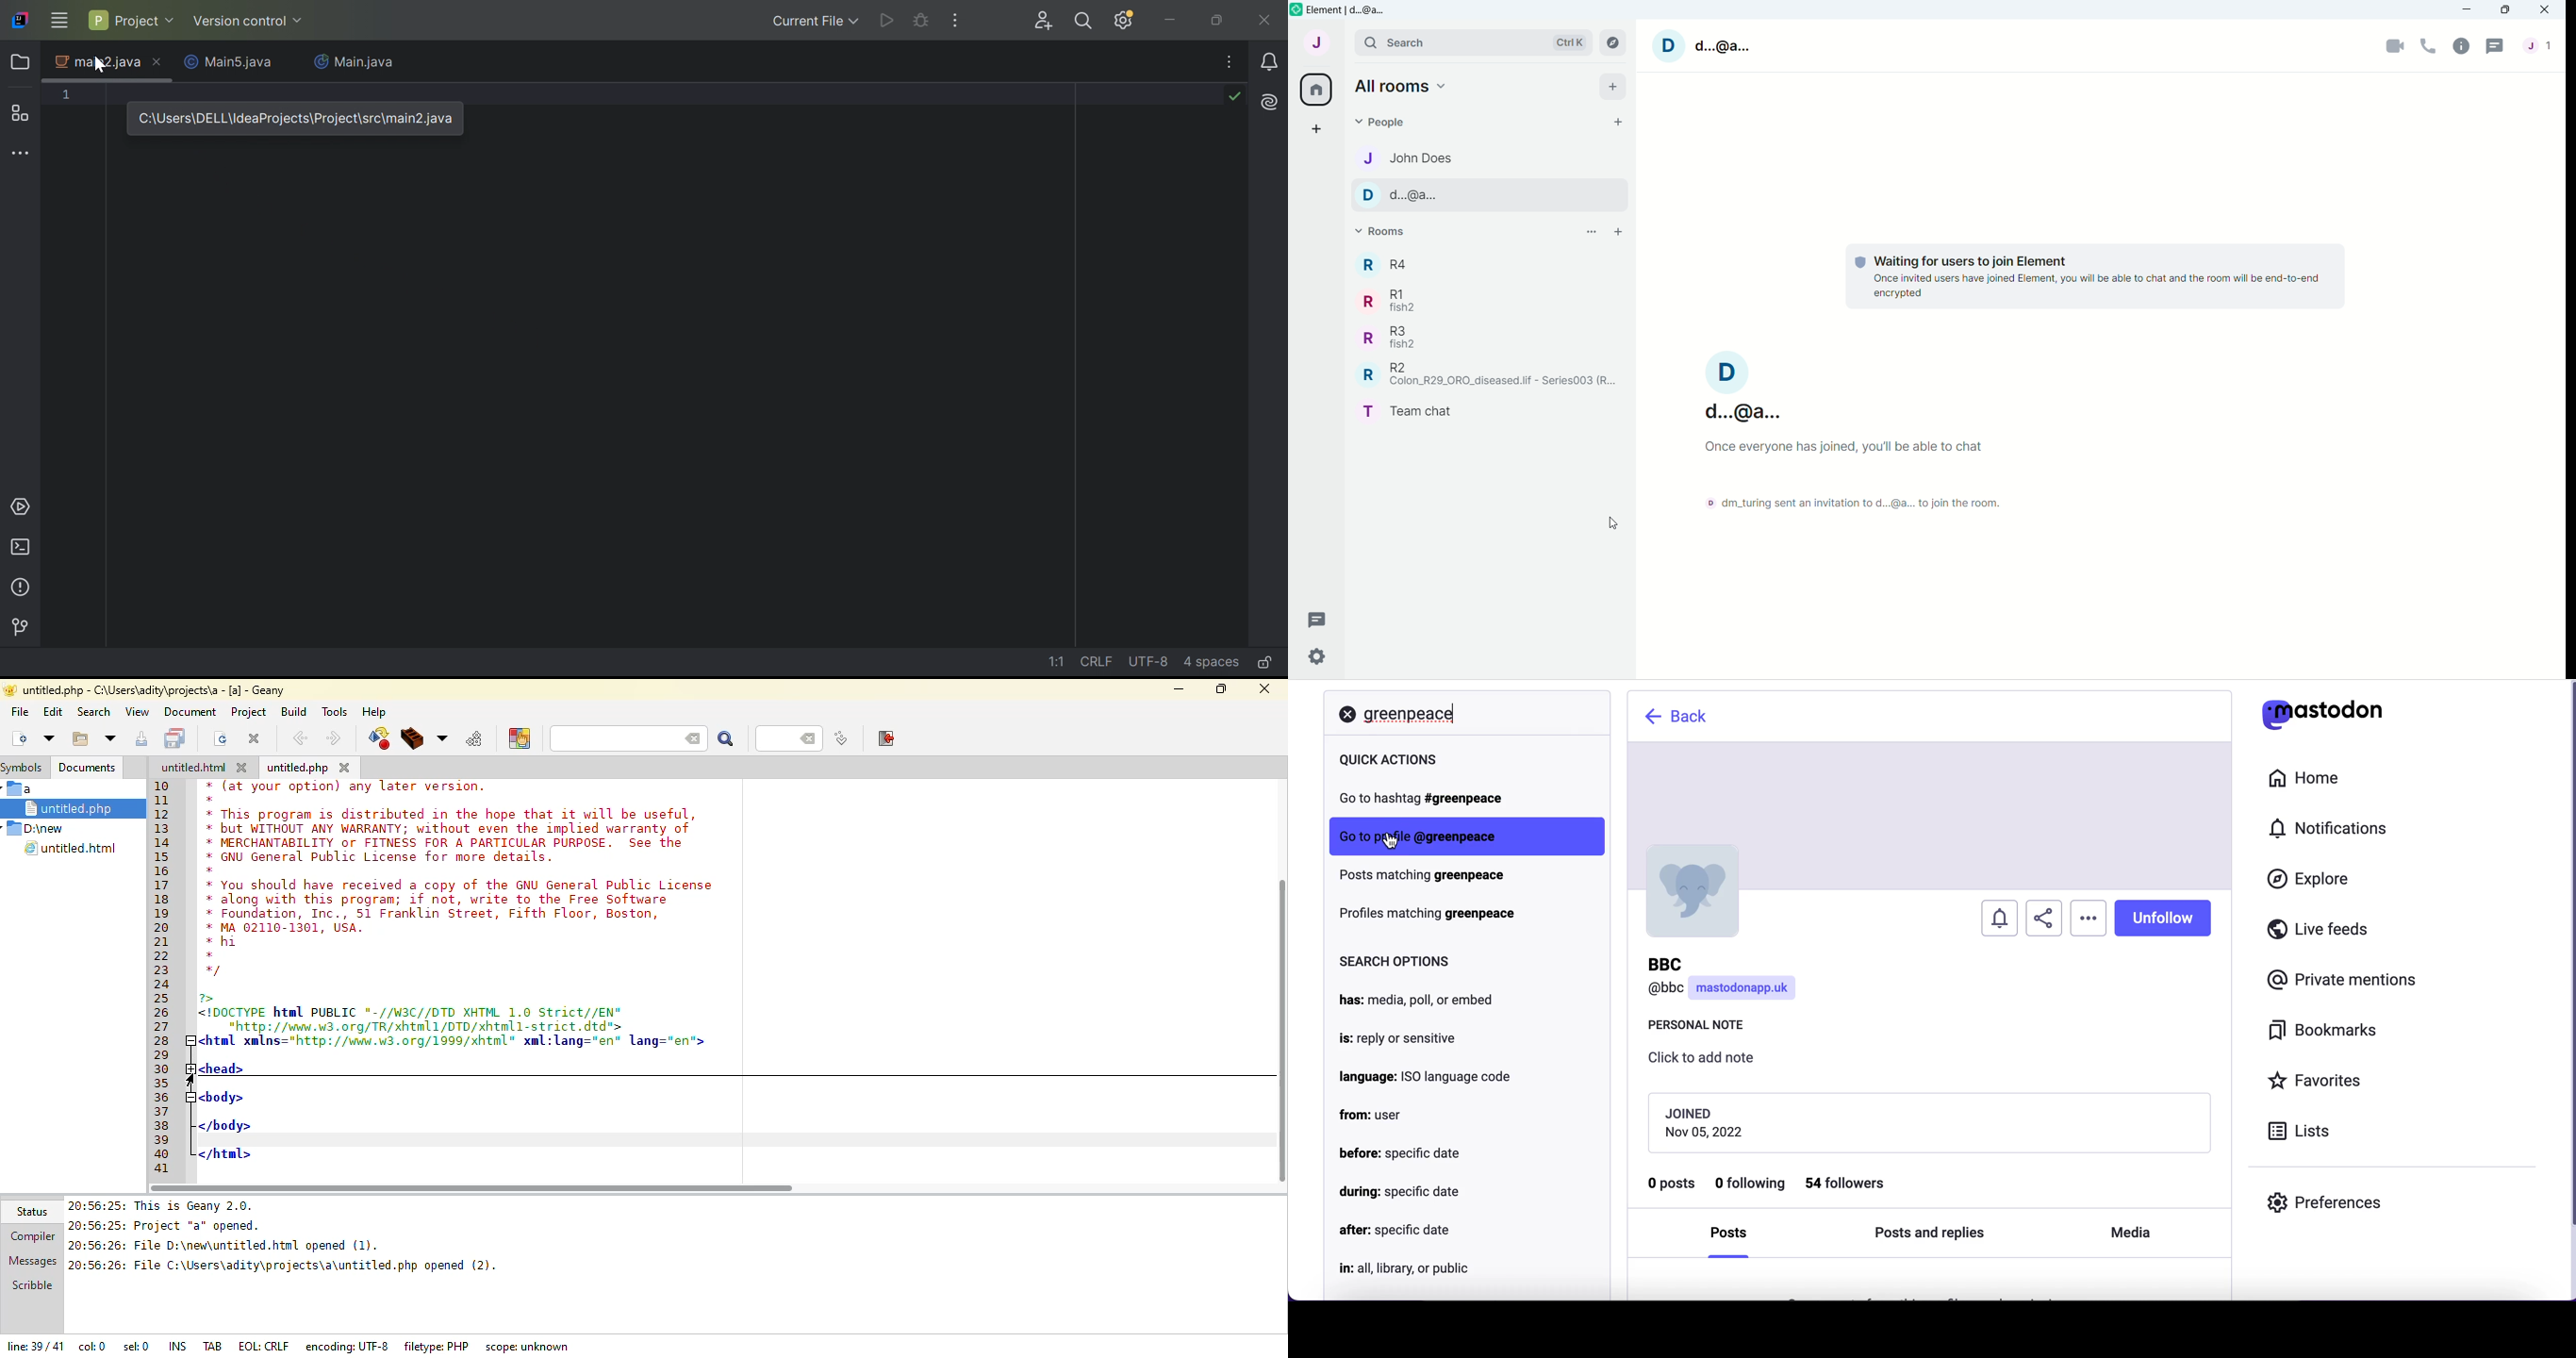  I want to click on scroll bar, so click(2568, 990).